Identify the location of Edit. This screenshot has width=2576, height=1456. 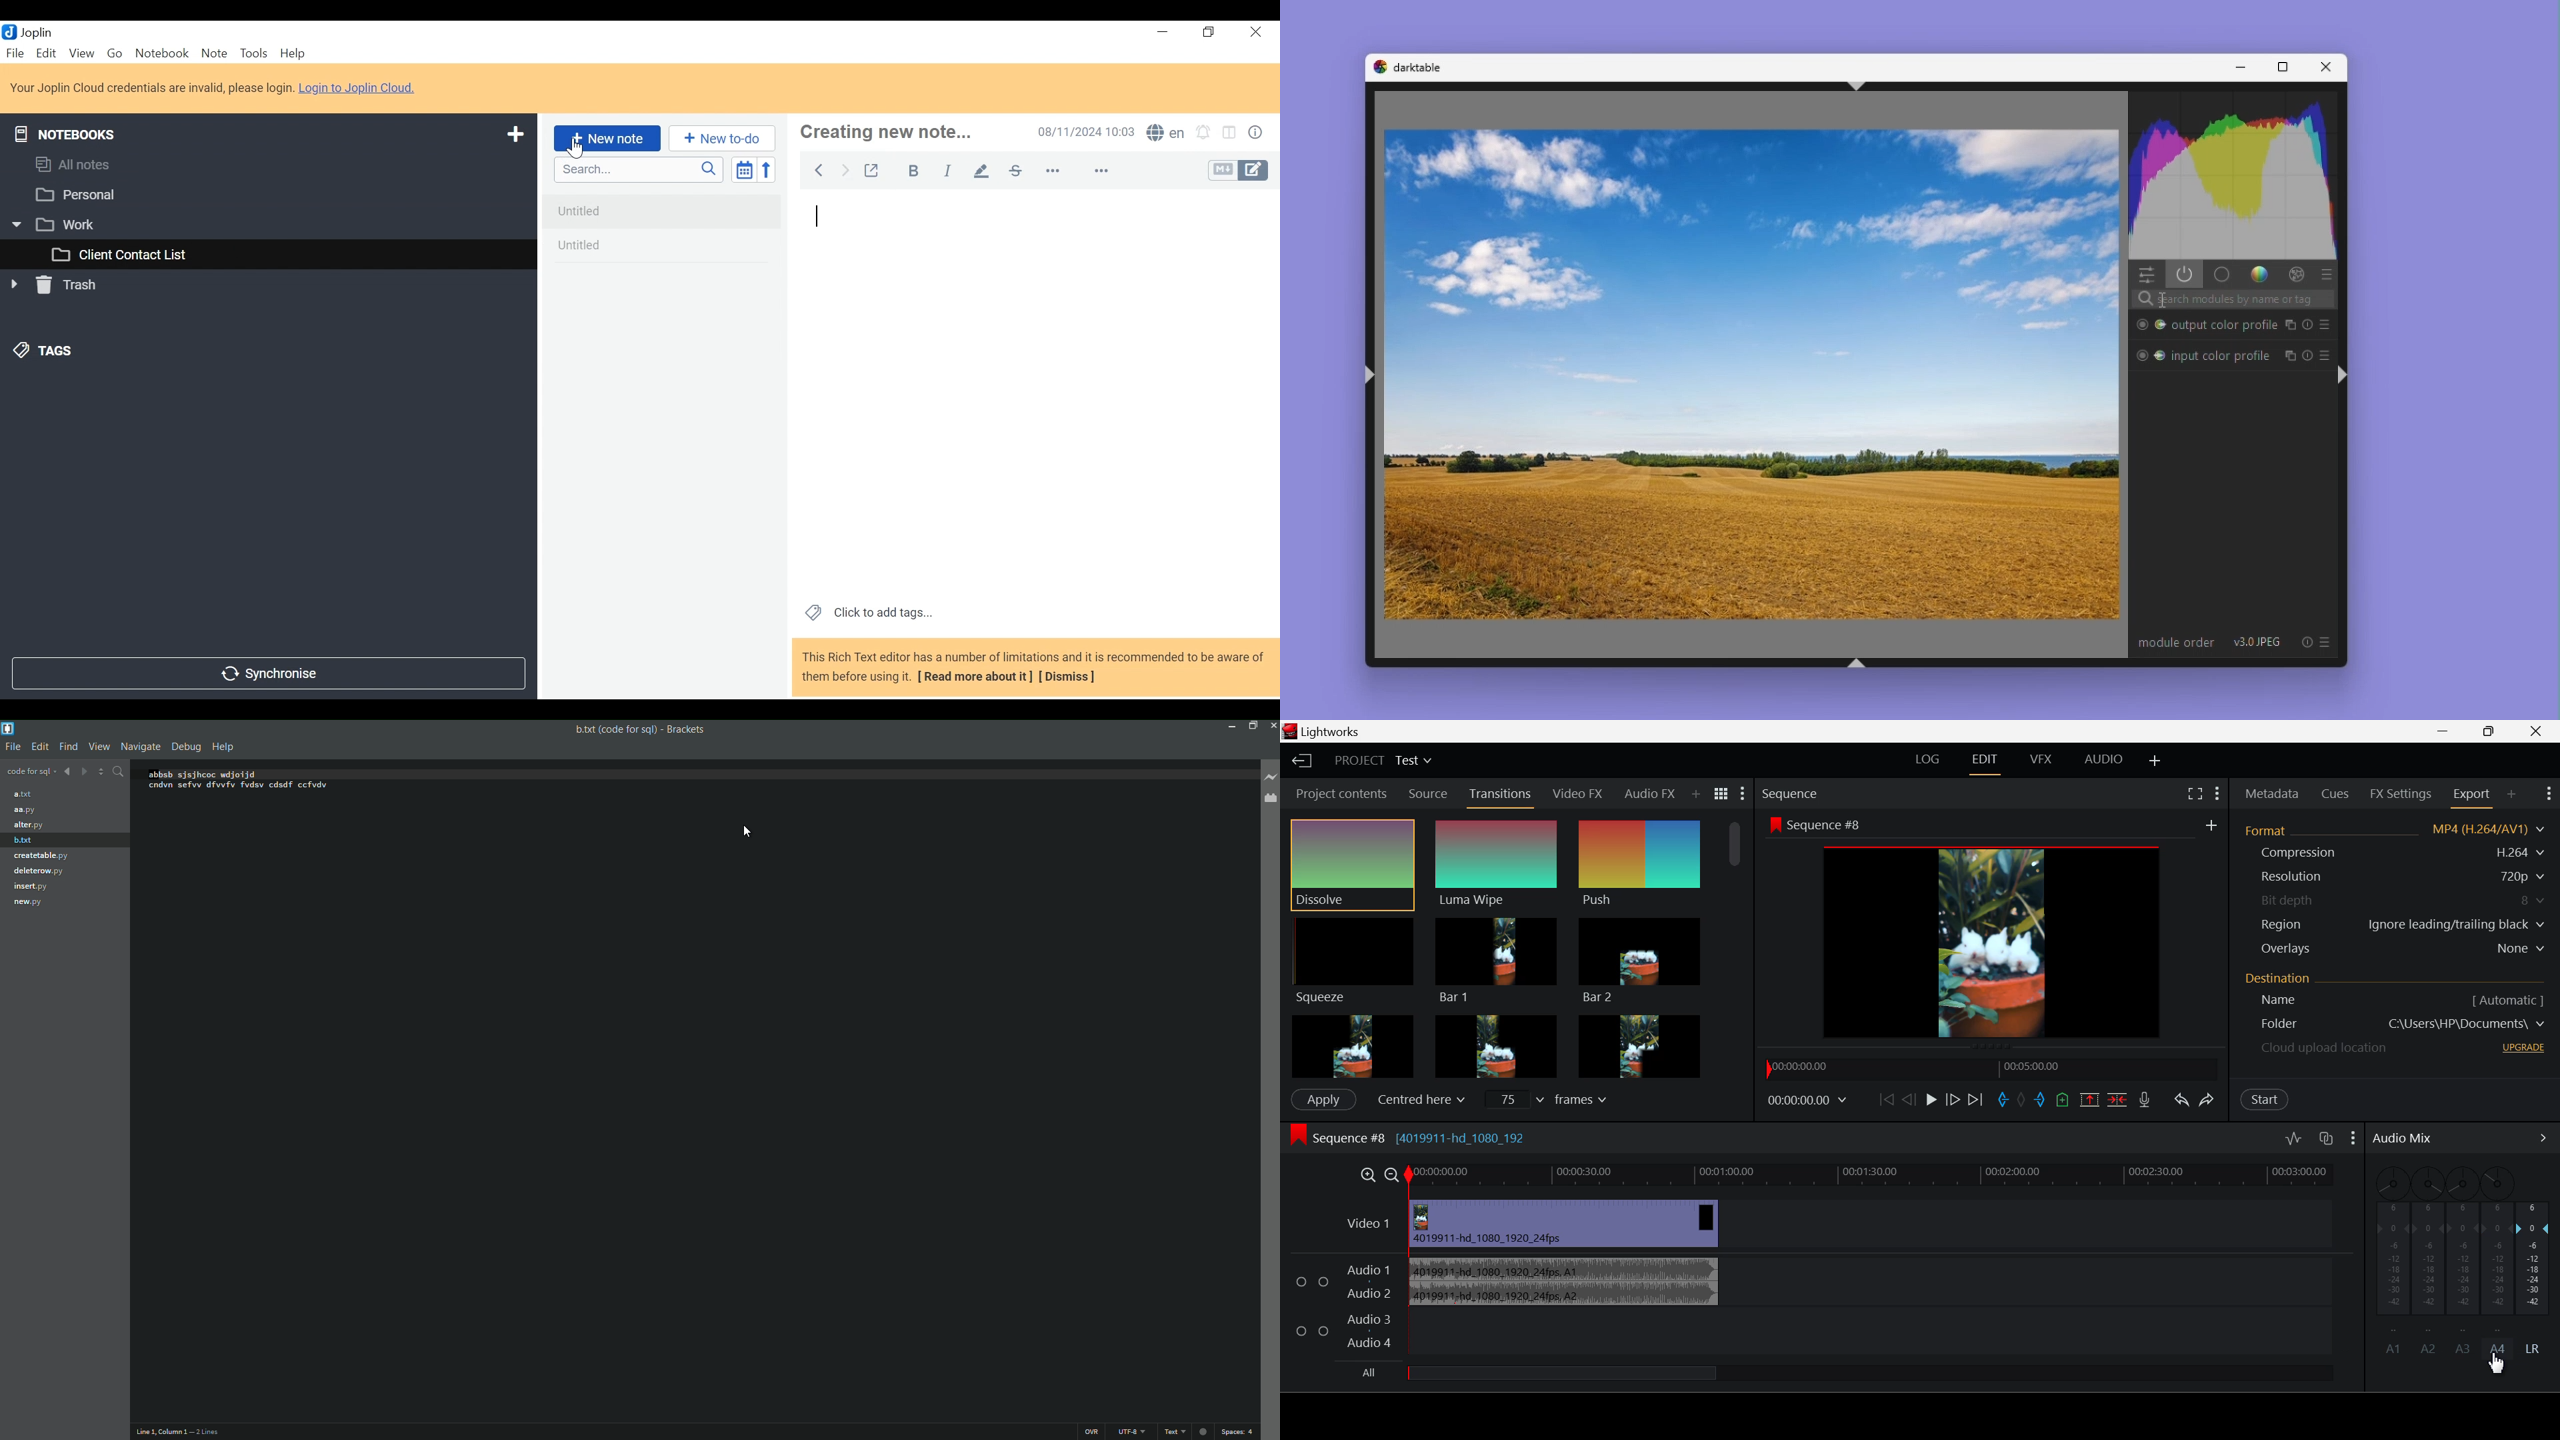
(47, 53).